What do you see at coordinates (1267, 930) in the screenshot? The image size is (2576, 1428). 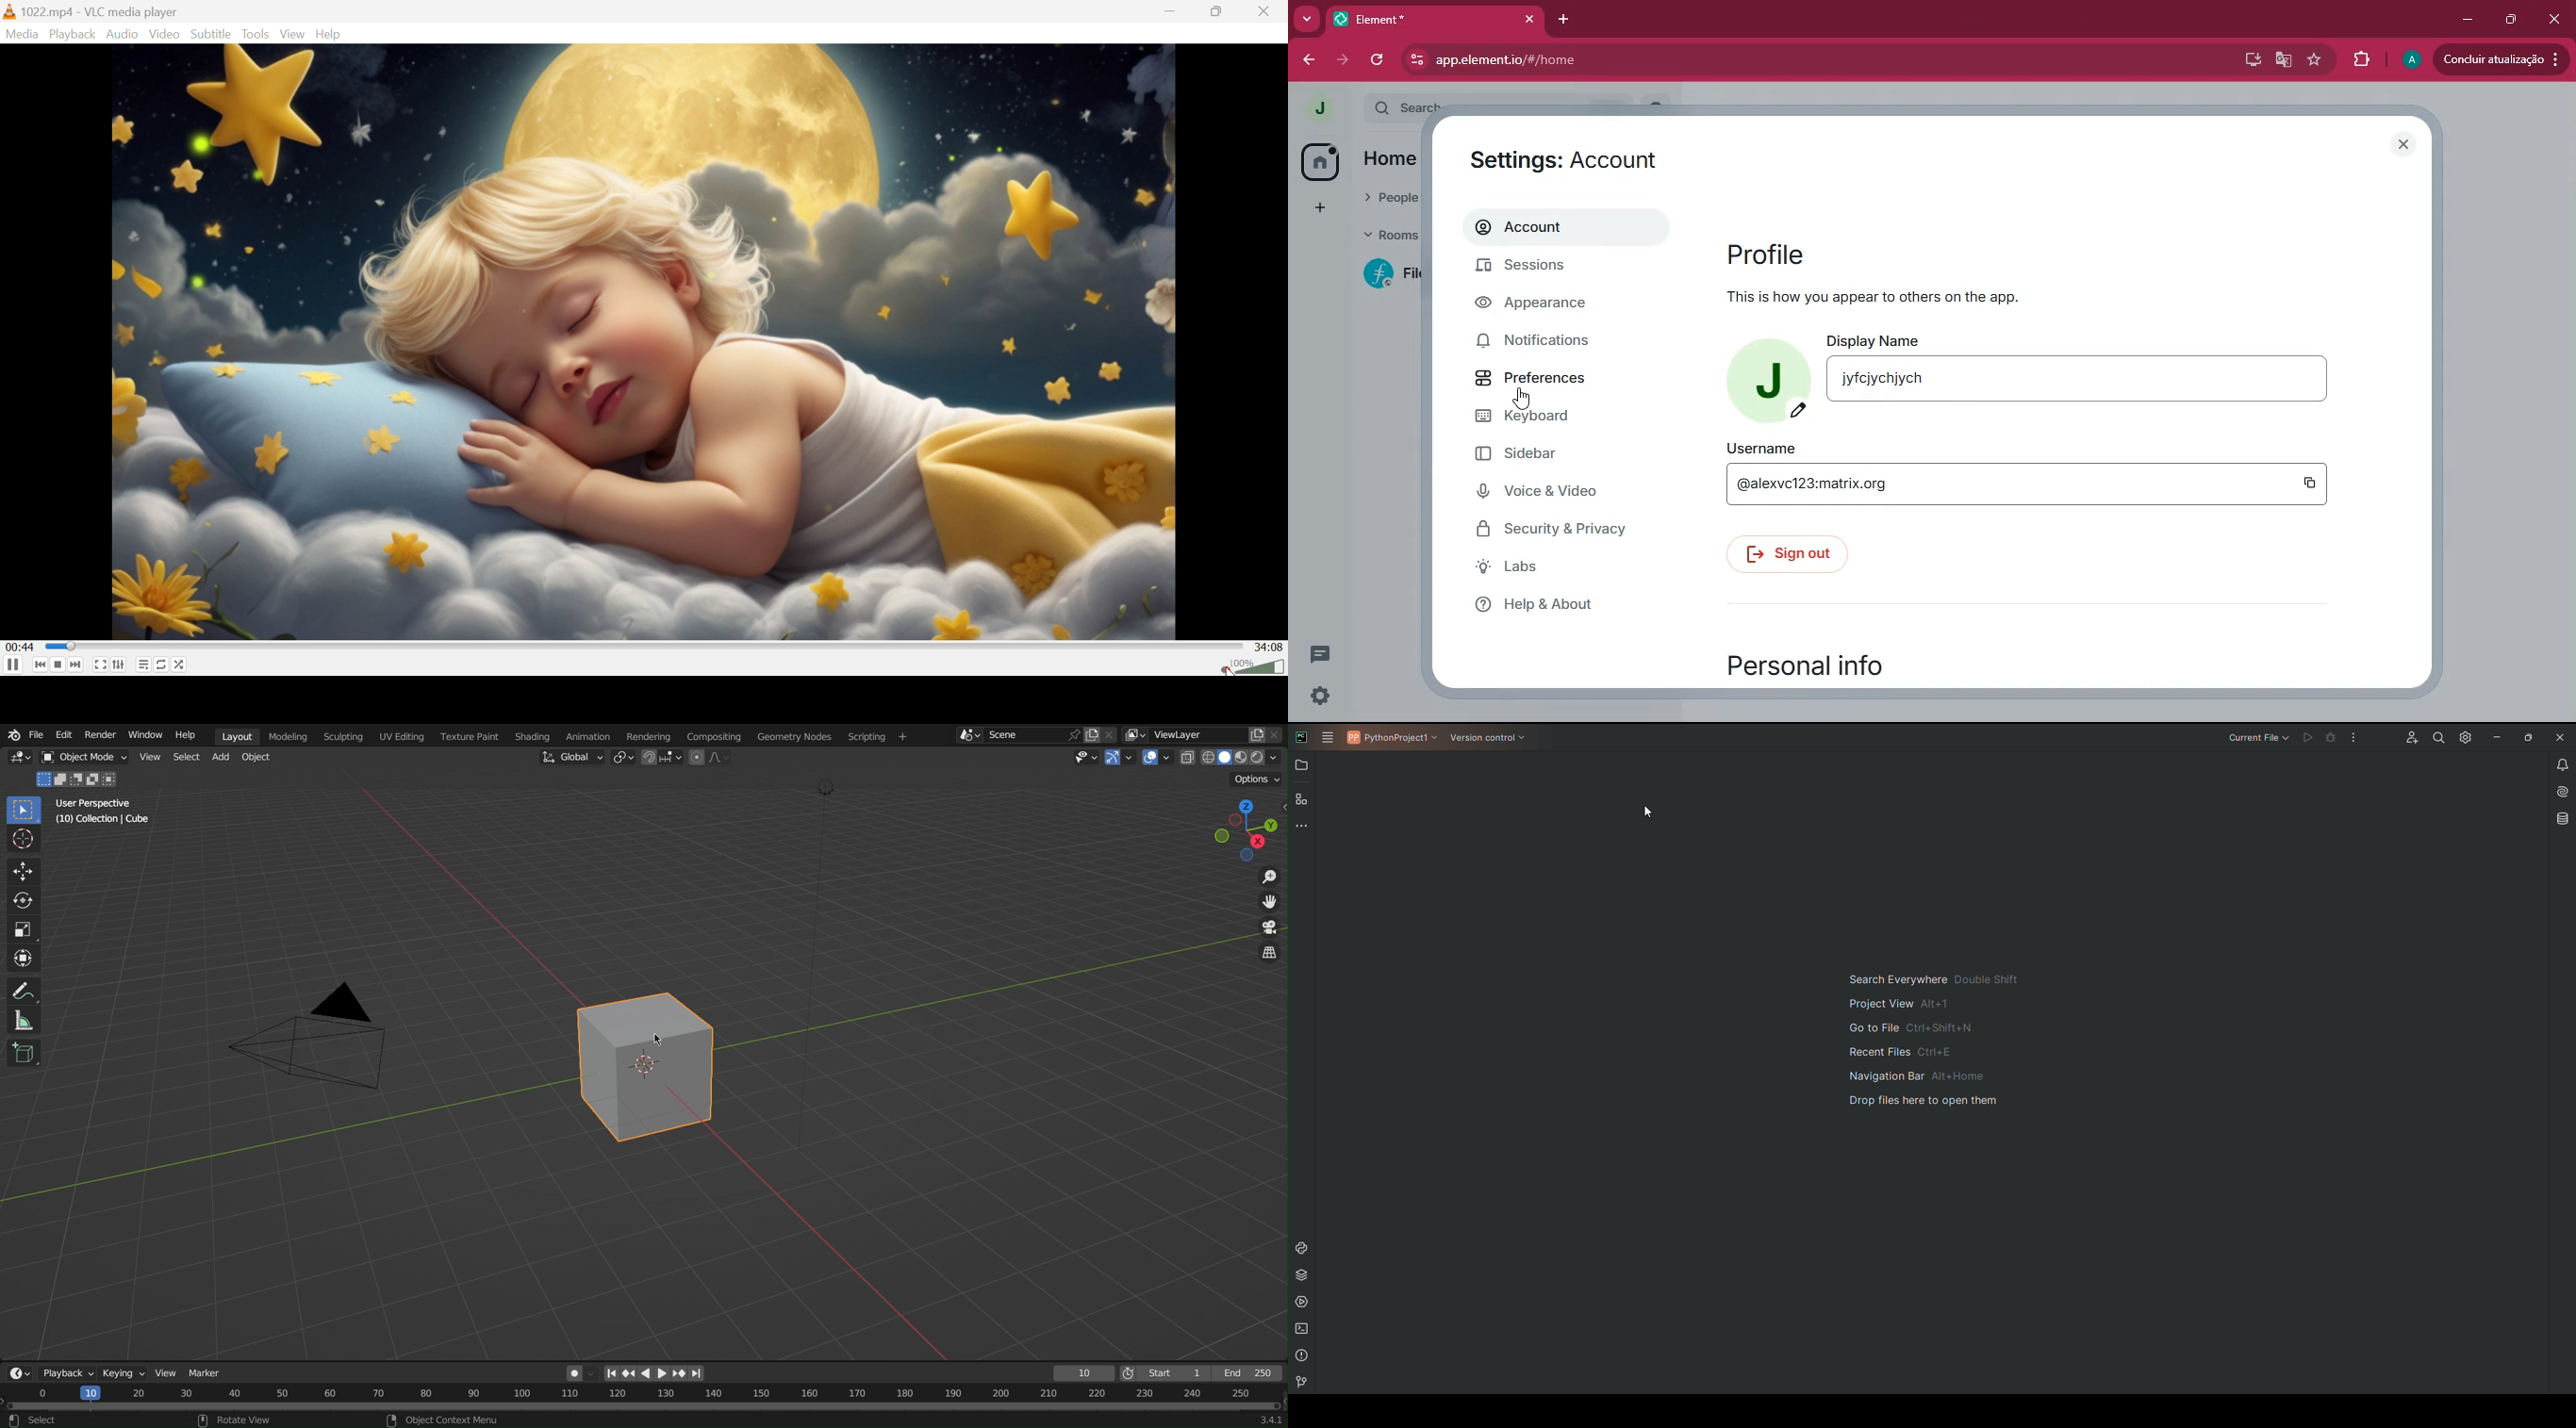 I see `Camera View` at bounding box center [1267, 930].